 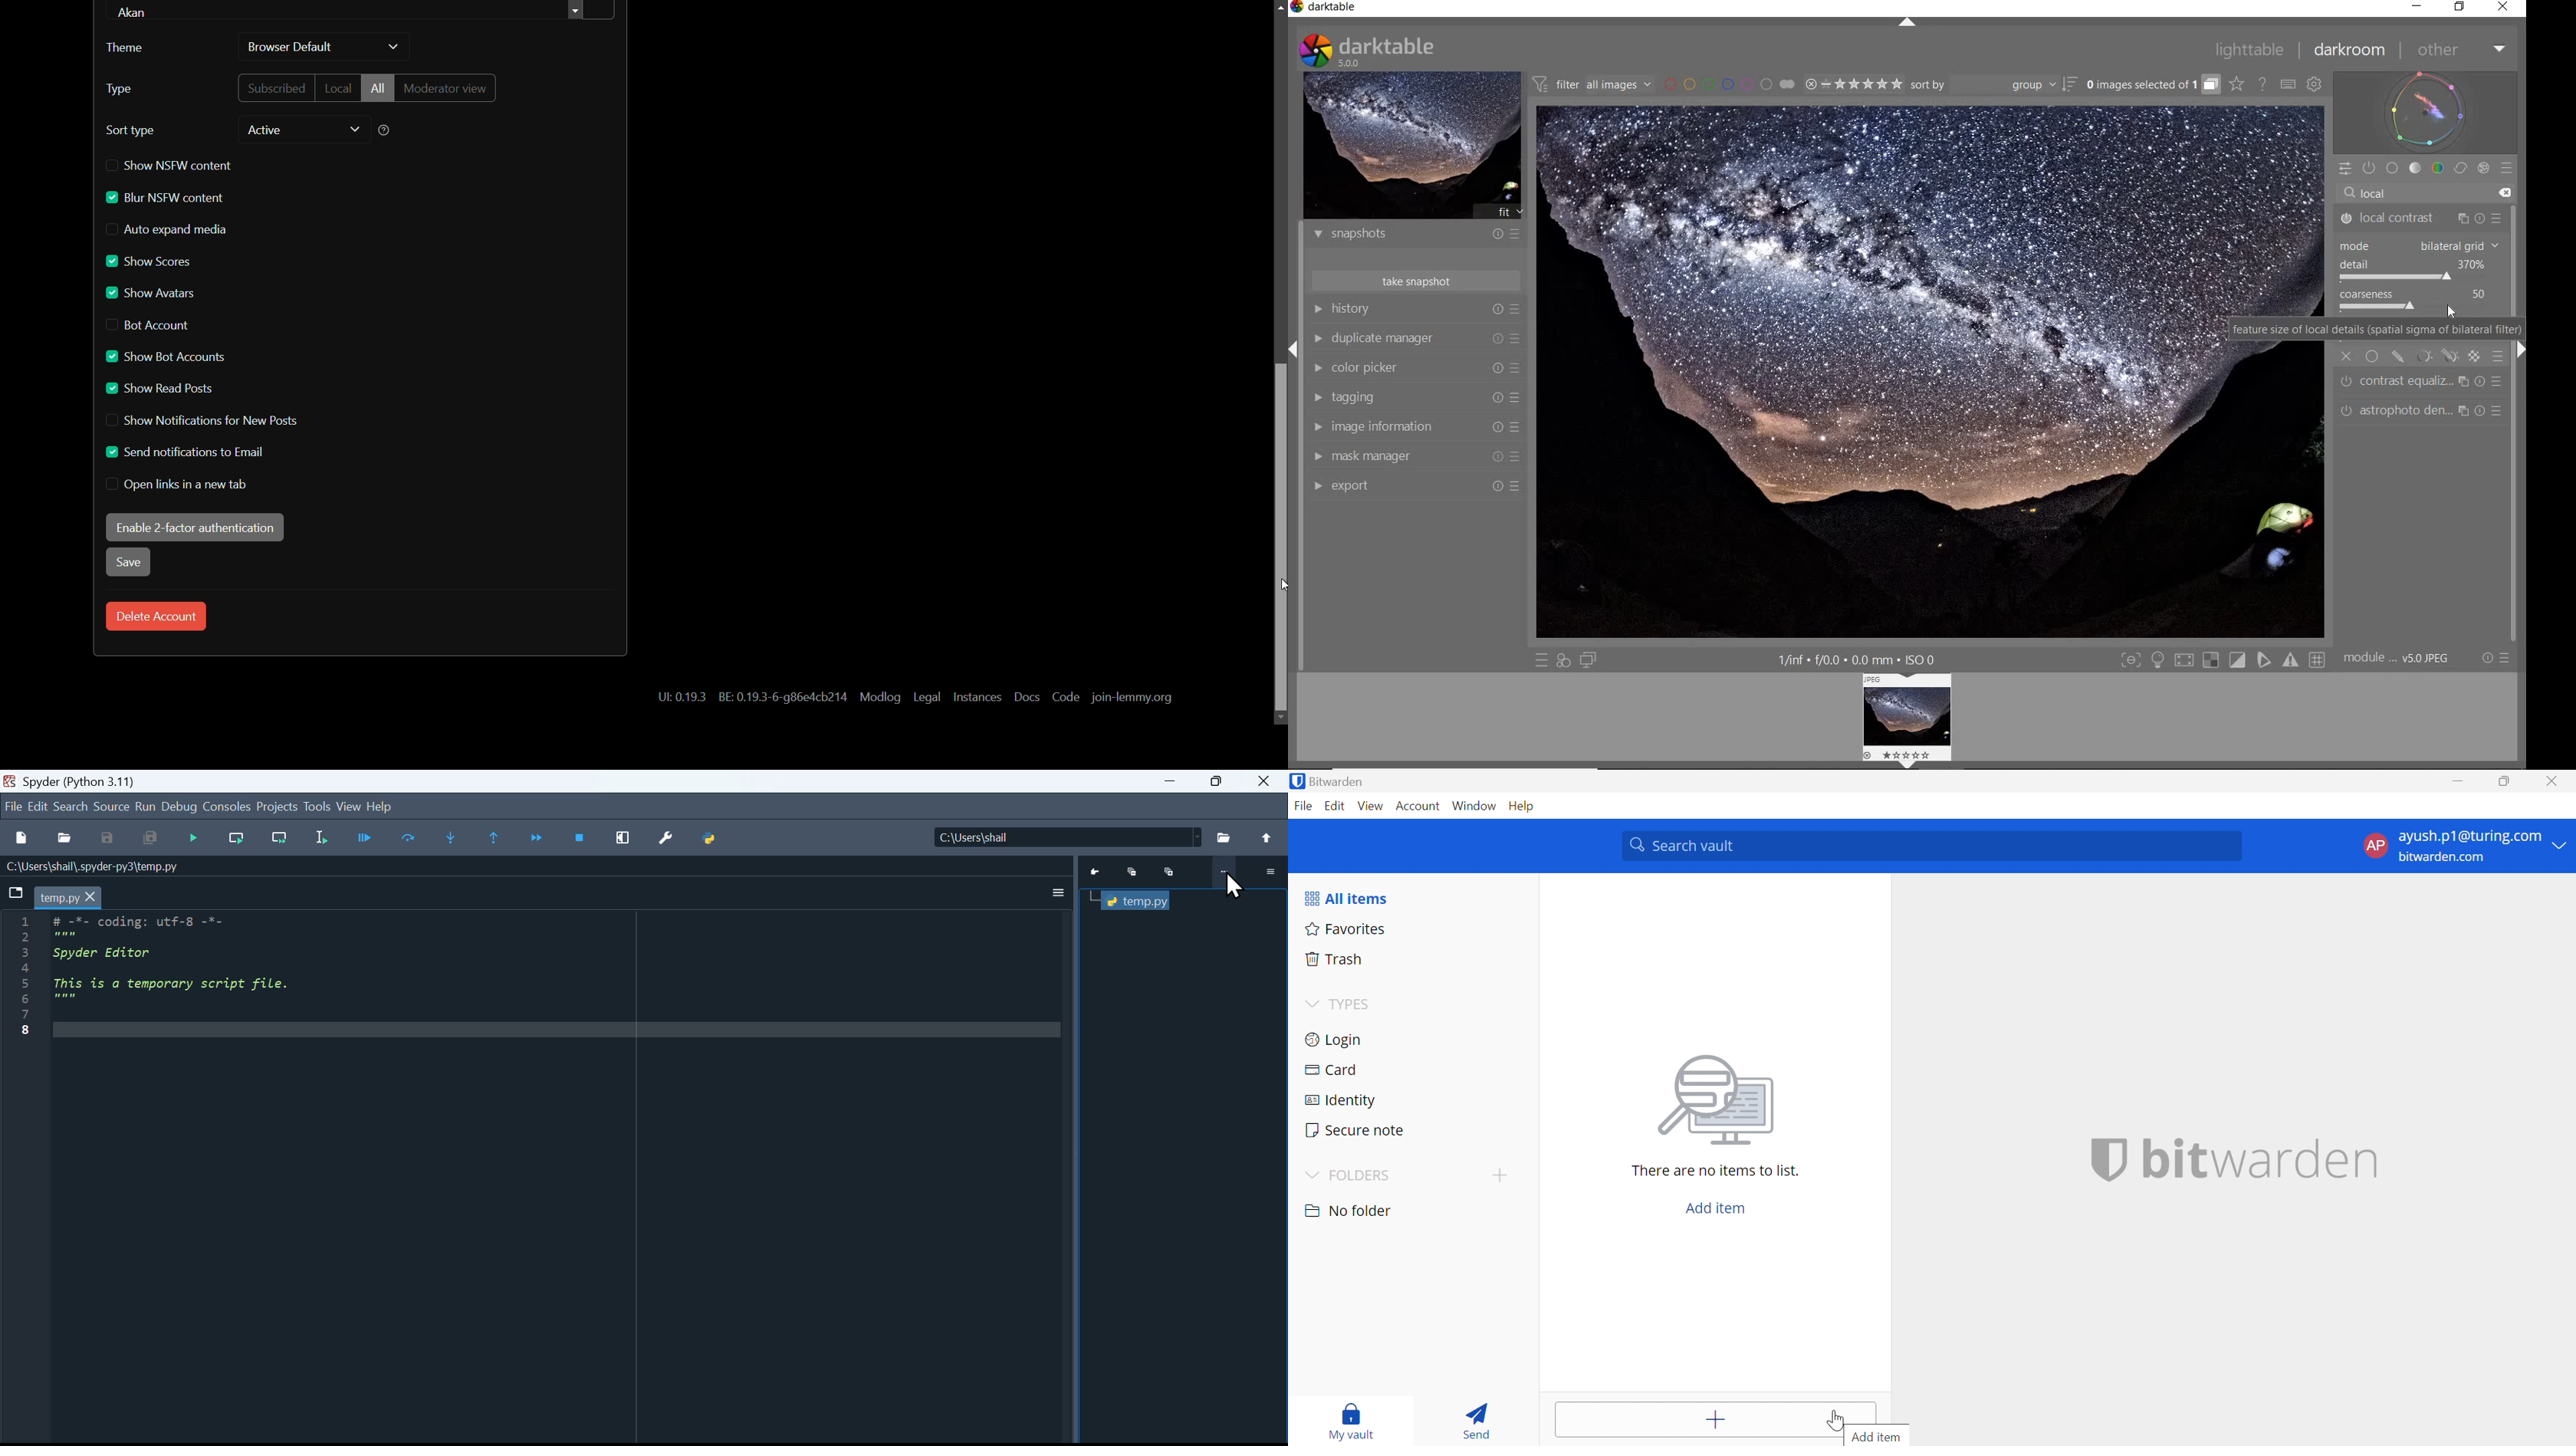 What do you see at coordinates (1317, 458) in the screenshot?
I see `MASK MANAGER` at bounding box center [1317, 458].